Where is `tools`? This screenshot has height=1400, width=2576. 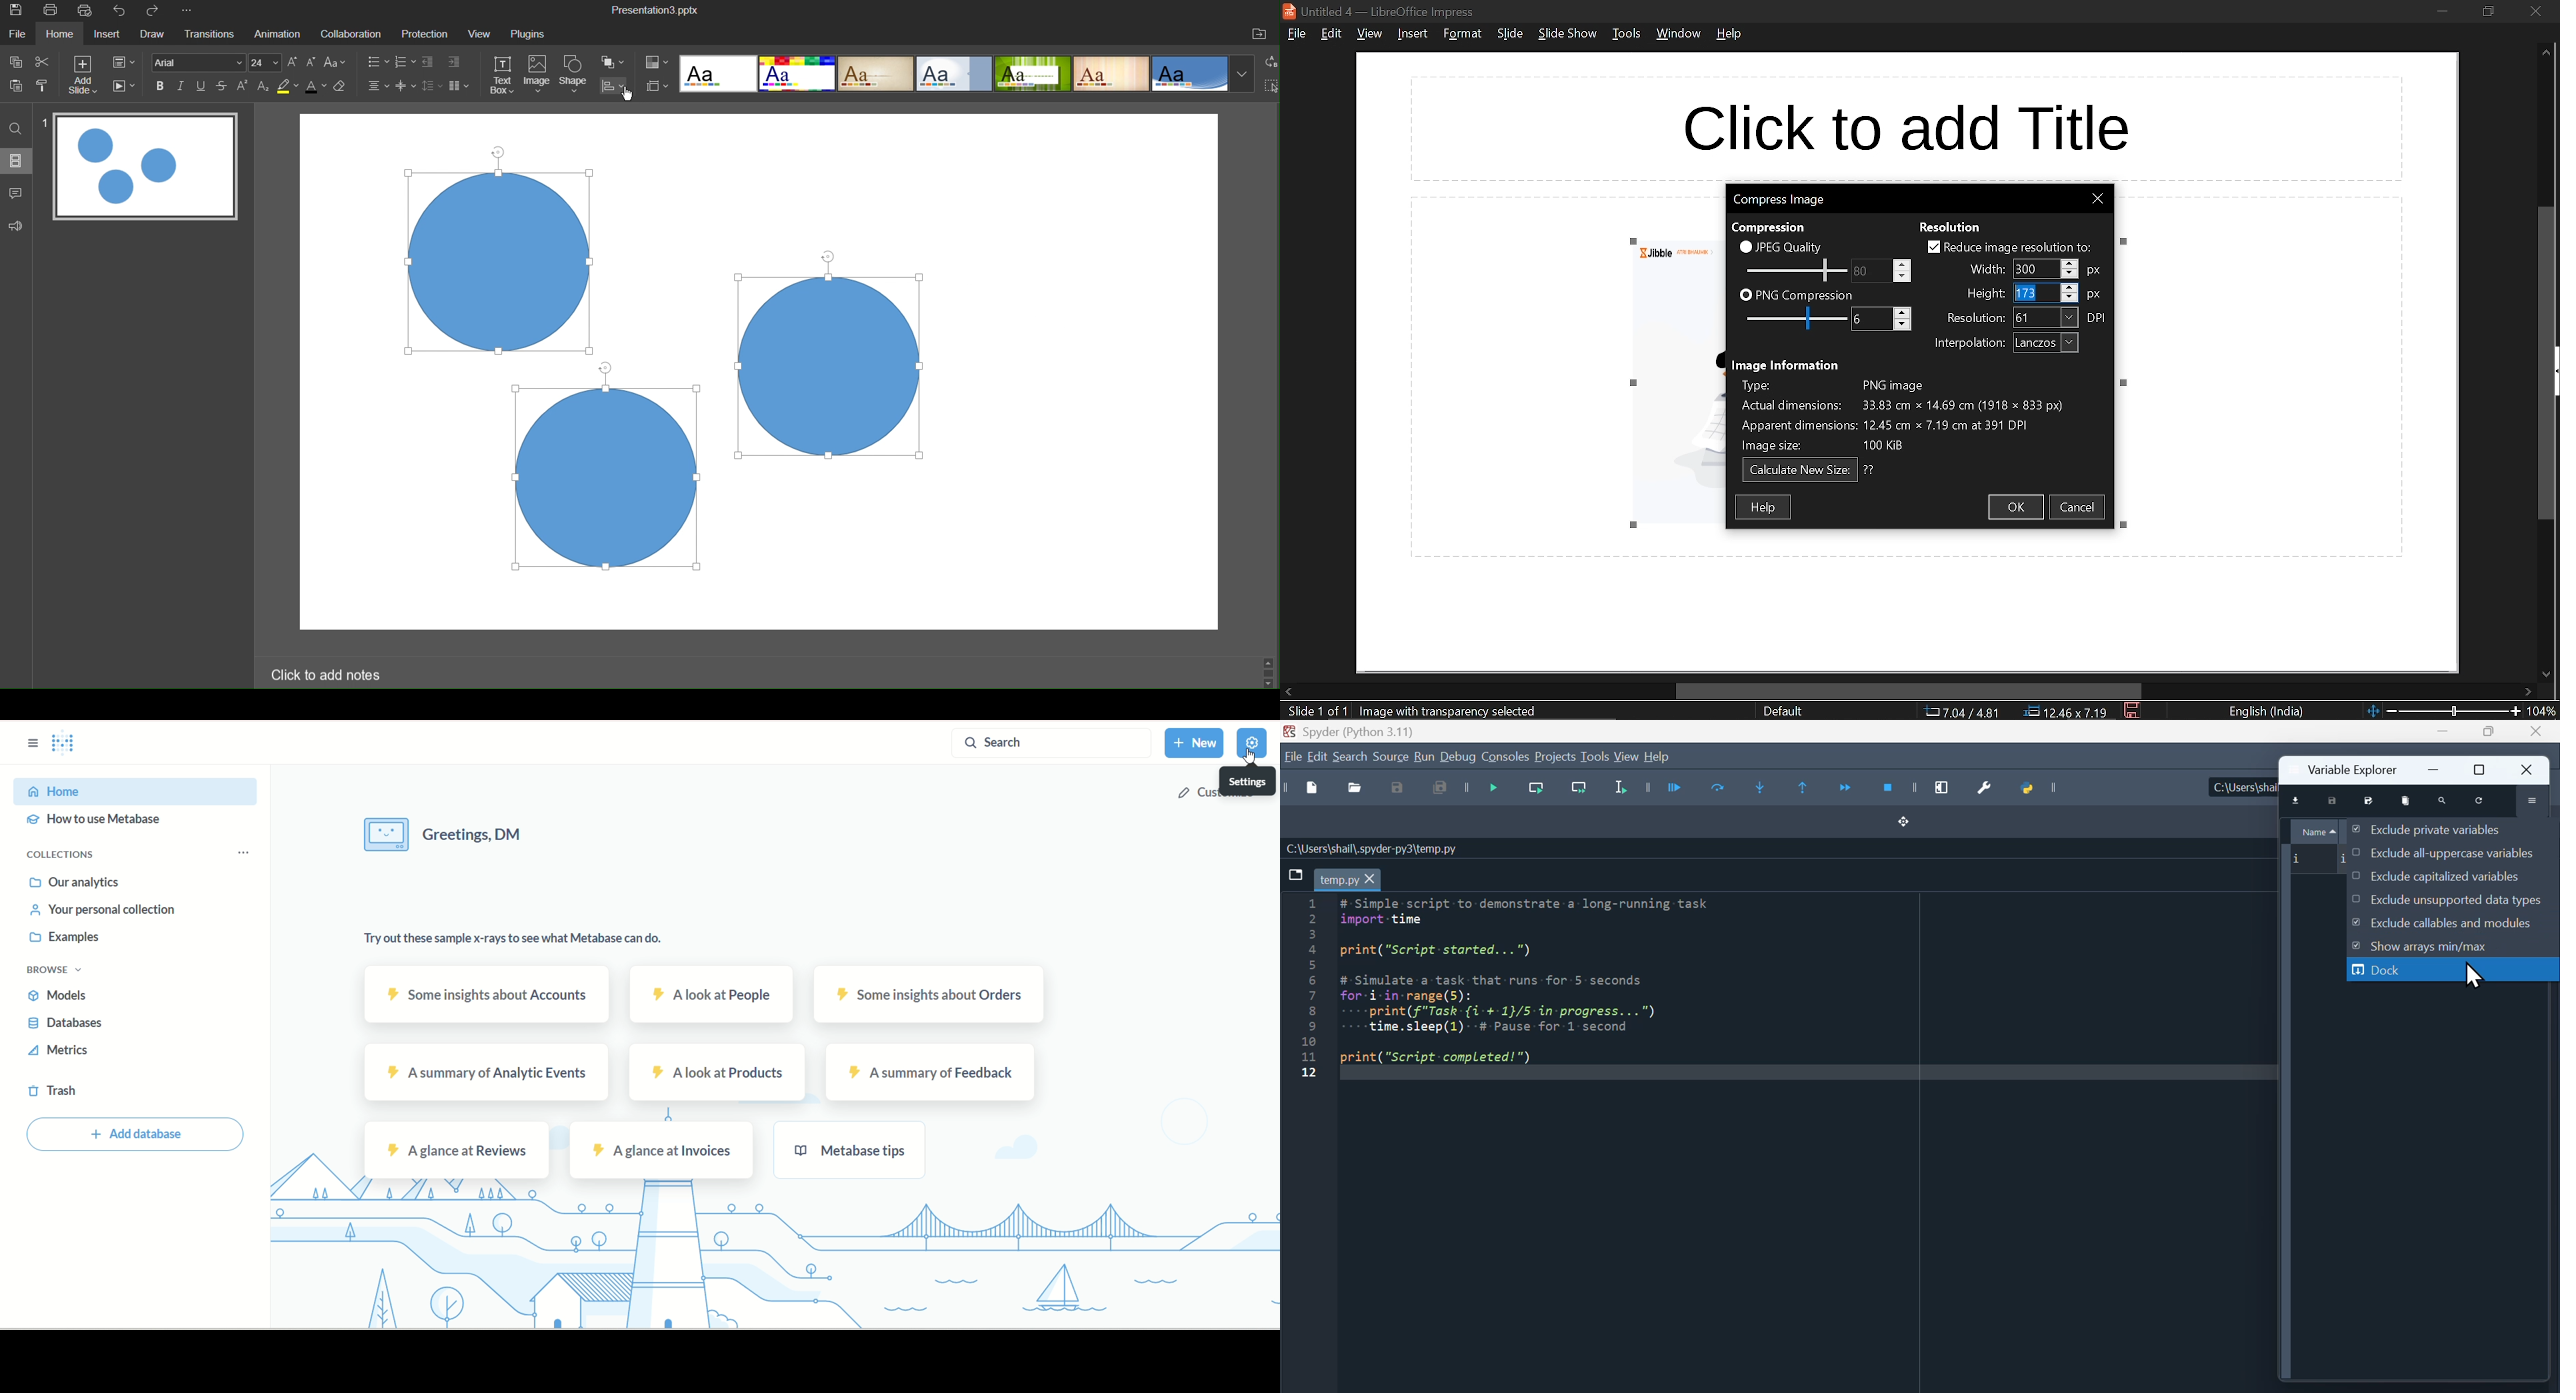
tools is located at coordinates (1625, 37).